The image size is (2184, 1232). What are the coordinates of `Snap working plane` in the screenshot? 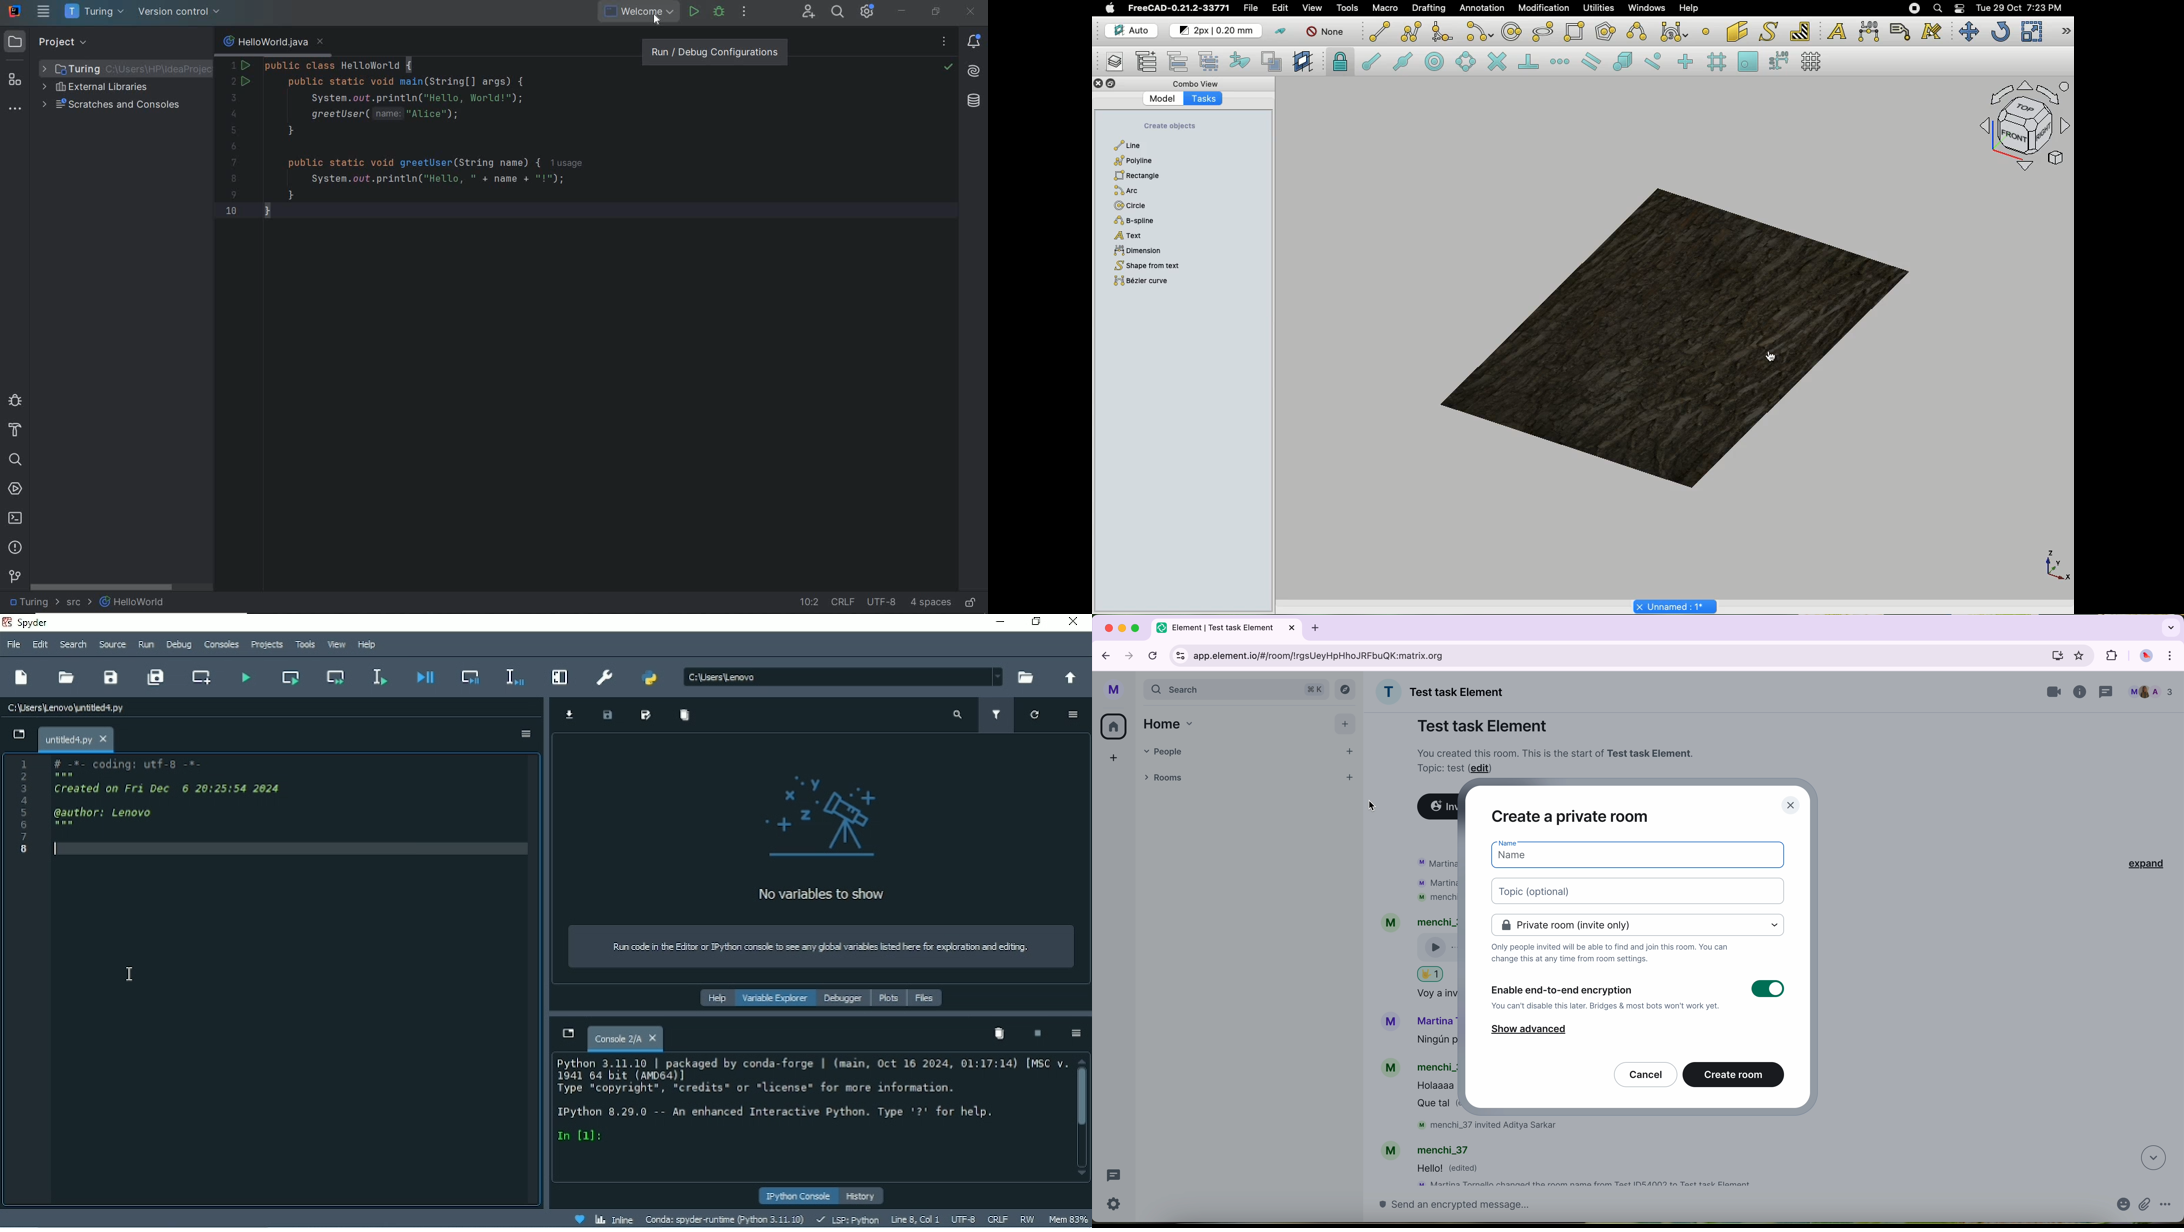 It's located at (1746, 59).